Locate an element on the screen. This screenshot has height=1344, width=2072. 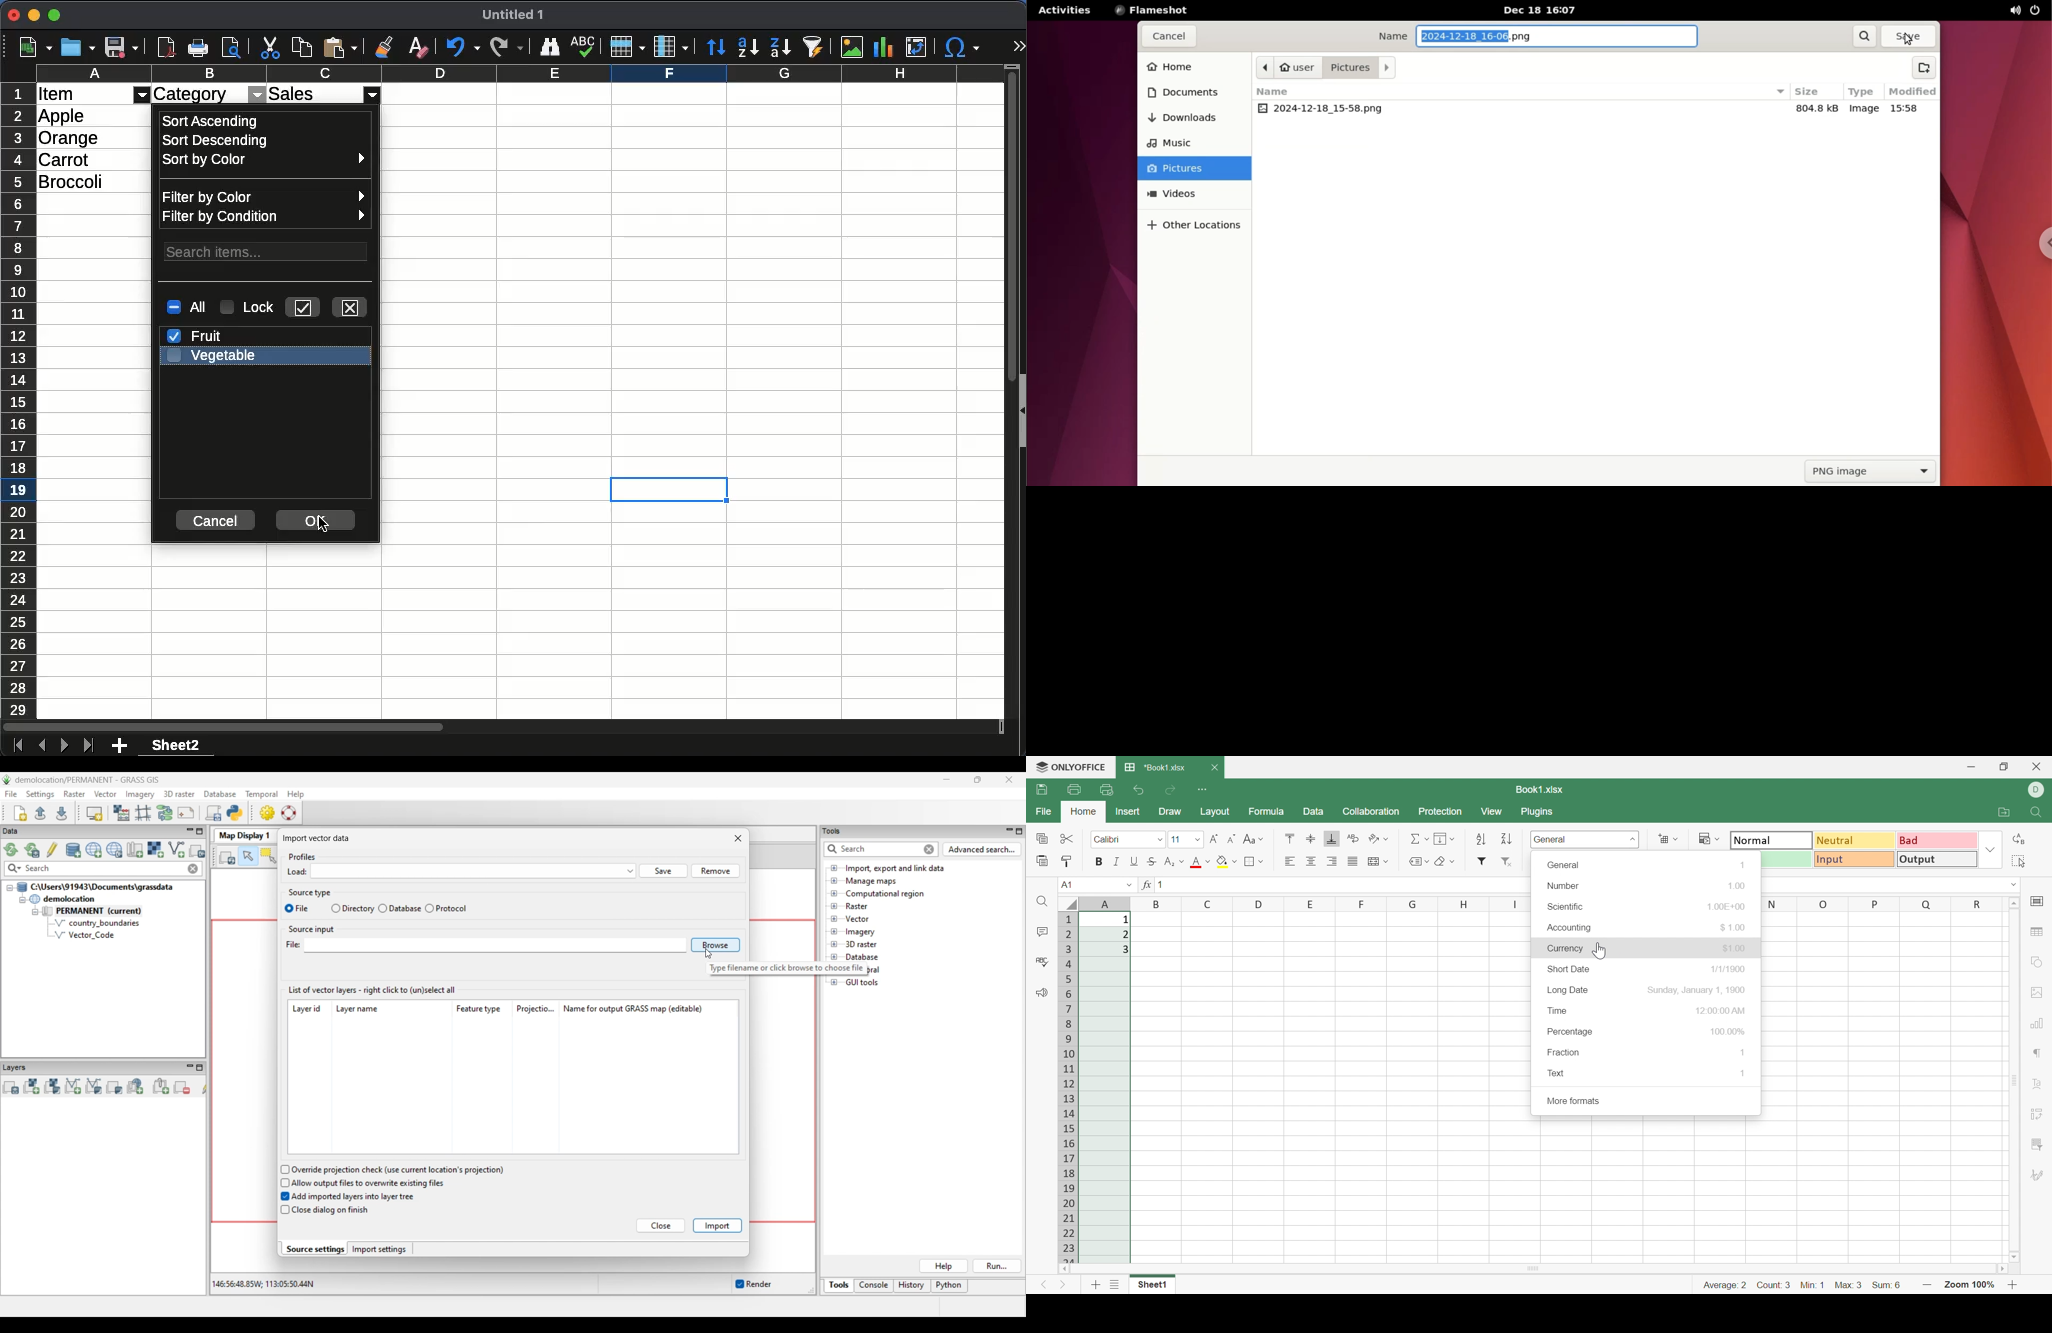
scroll is located at coordinates (1008, 402).